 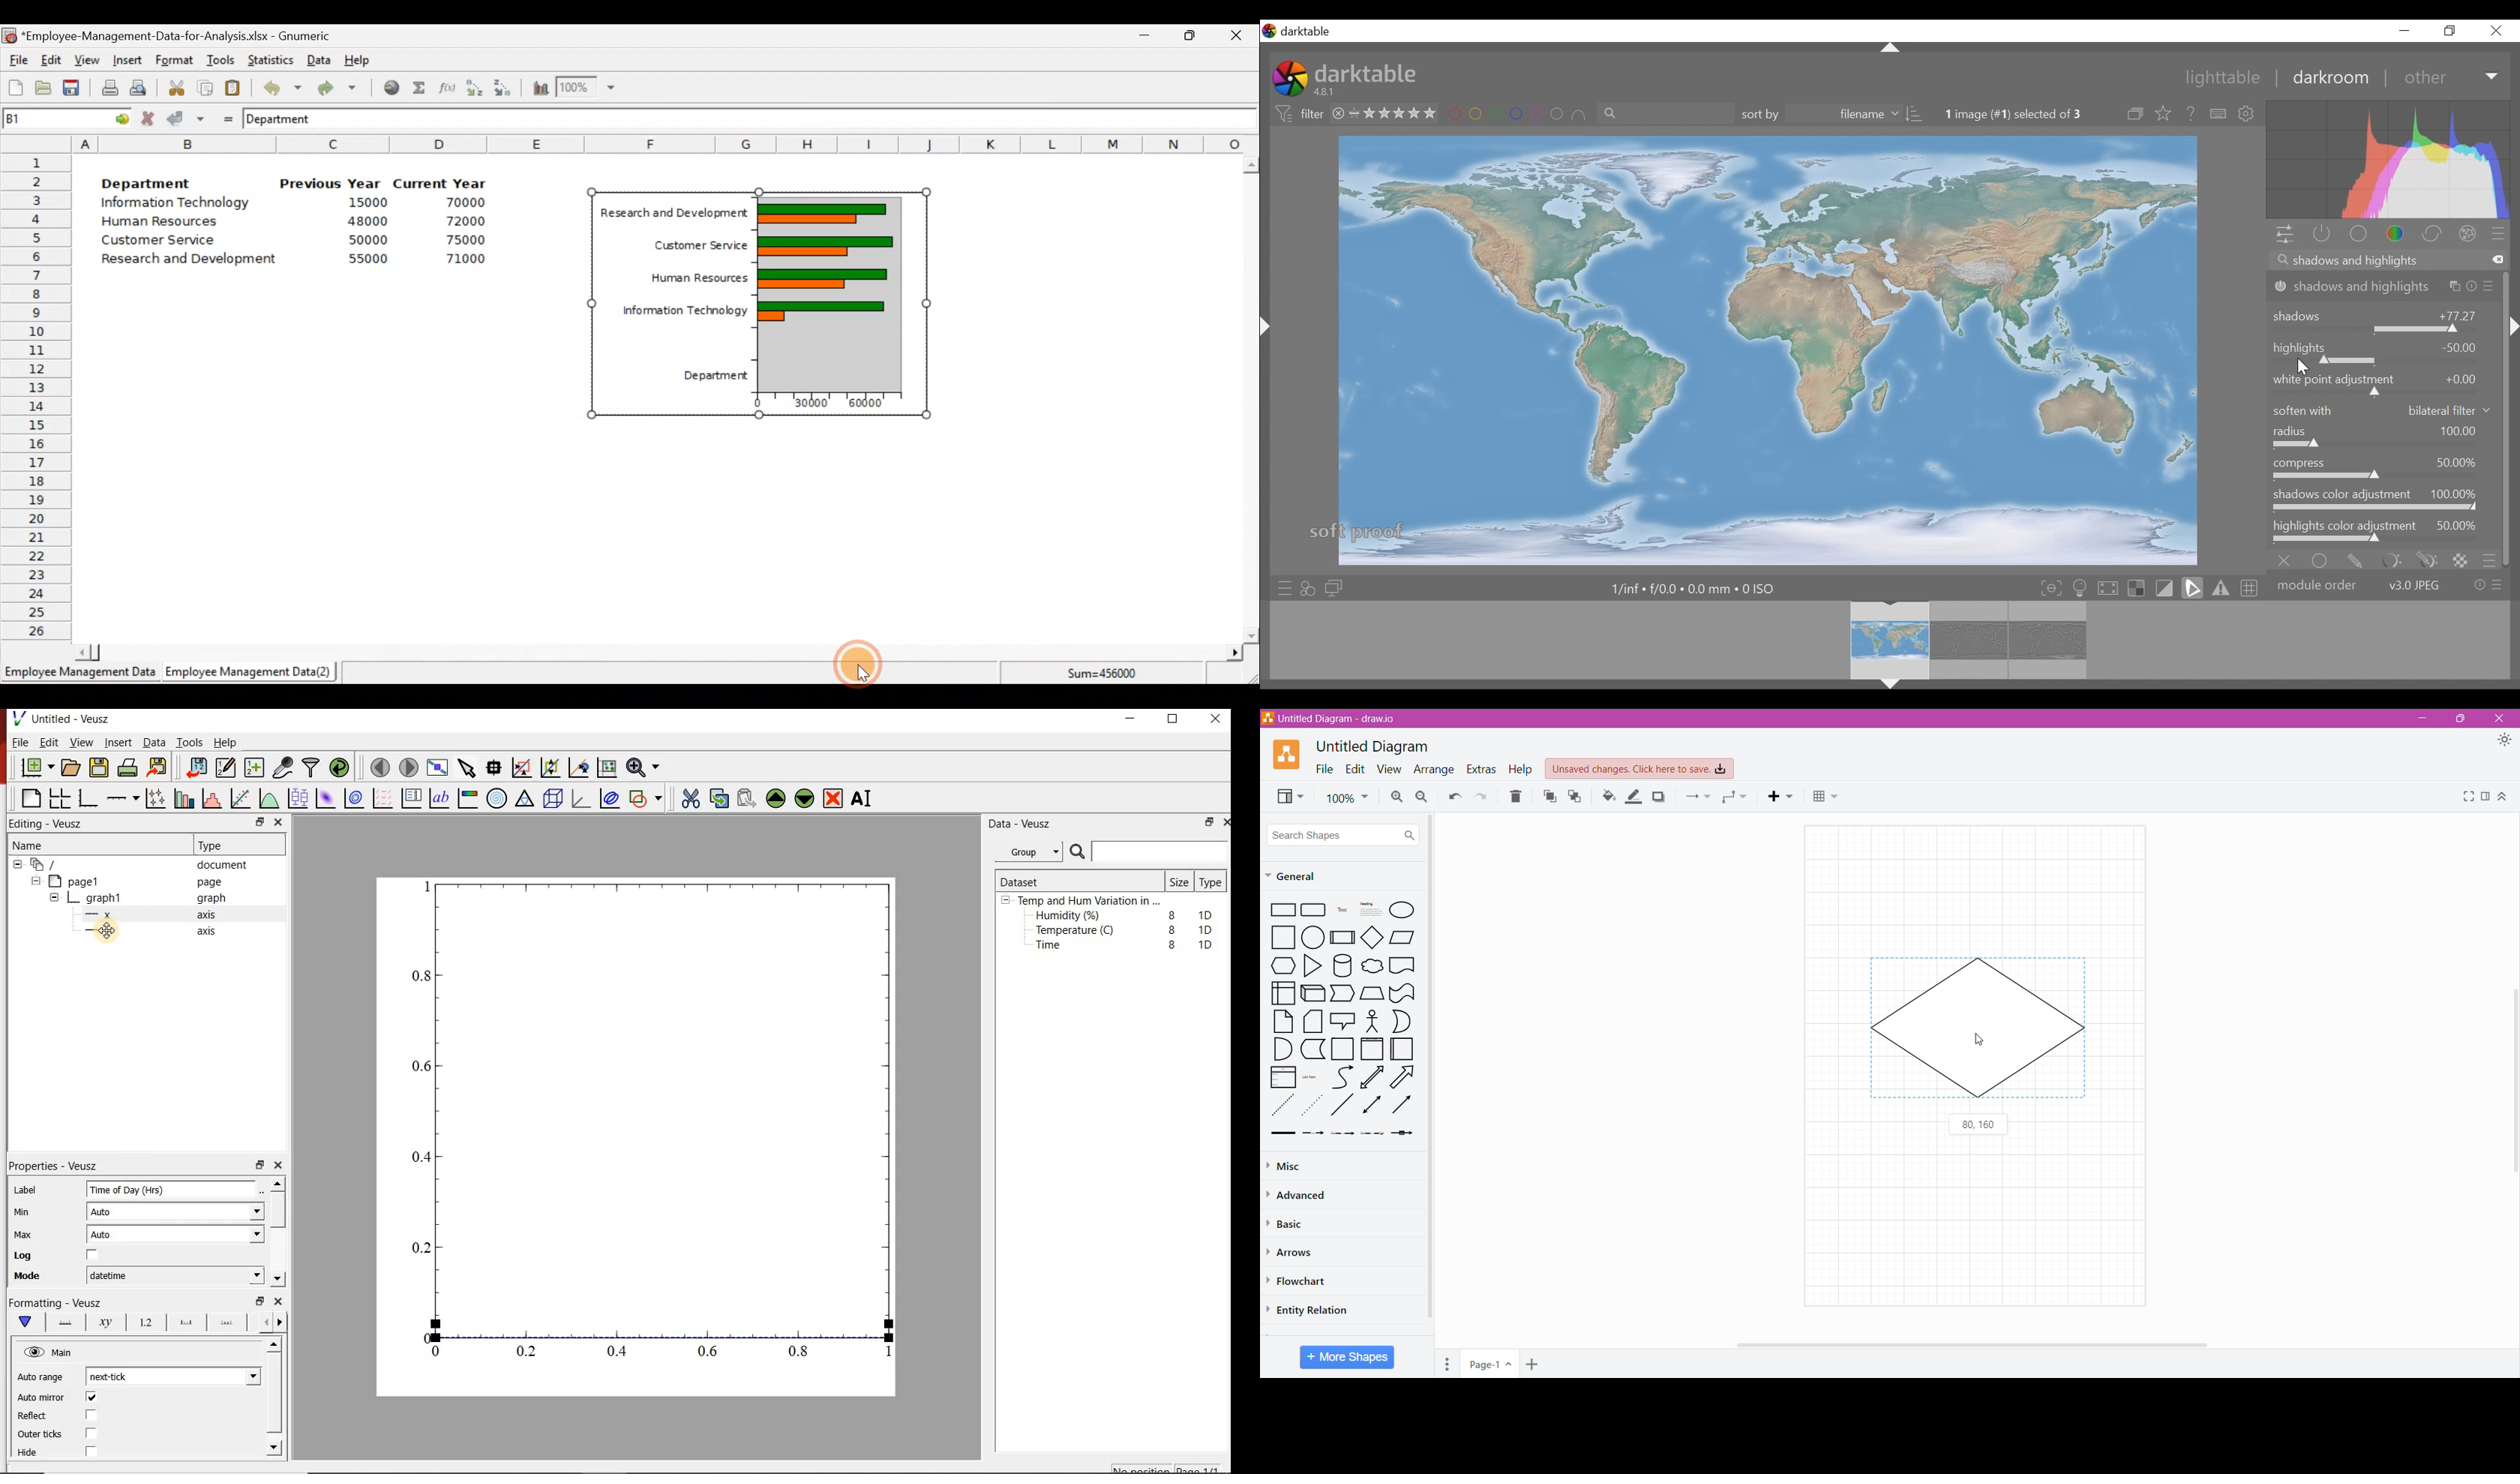 What do you see at coordinates (1334, 718) in the screenshot?
I see `Untitled Diagram - draw.io` at bounding box center [1334, 718].